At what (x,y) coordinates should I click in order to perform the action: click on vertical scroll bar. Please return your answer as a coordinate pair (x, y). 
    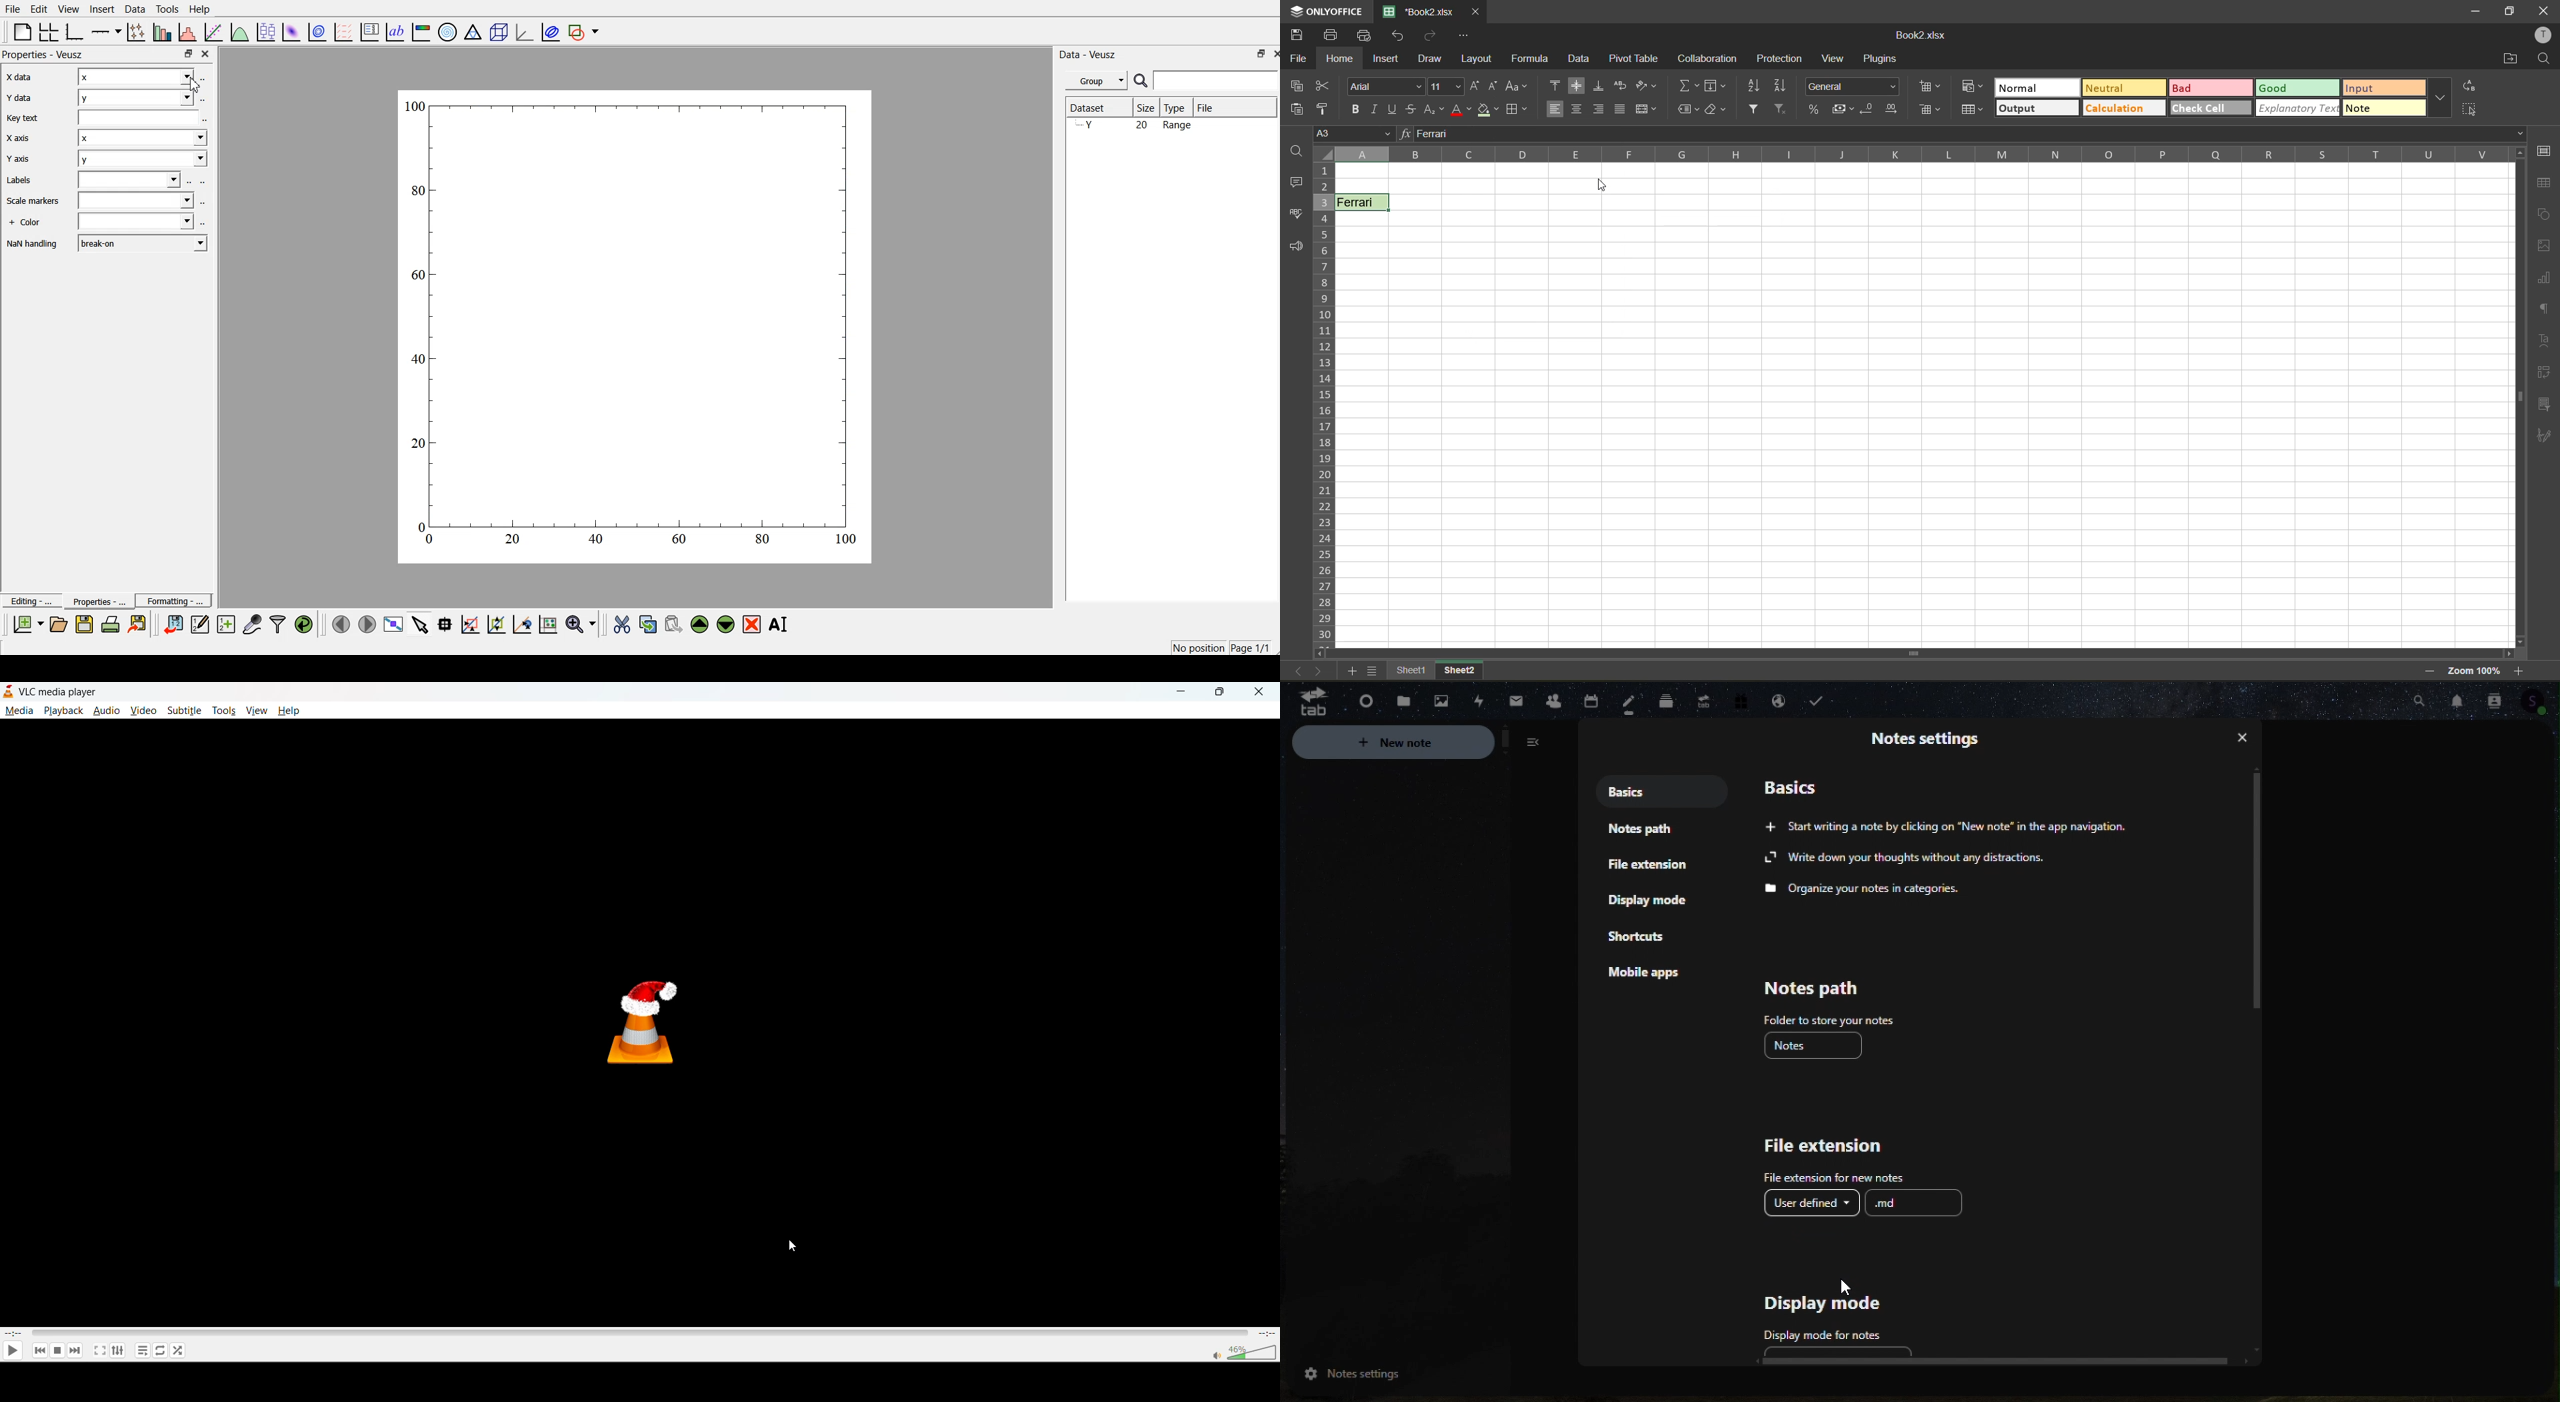
    Looking at the image, I should click on (2258, 892).